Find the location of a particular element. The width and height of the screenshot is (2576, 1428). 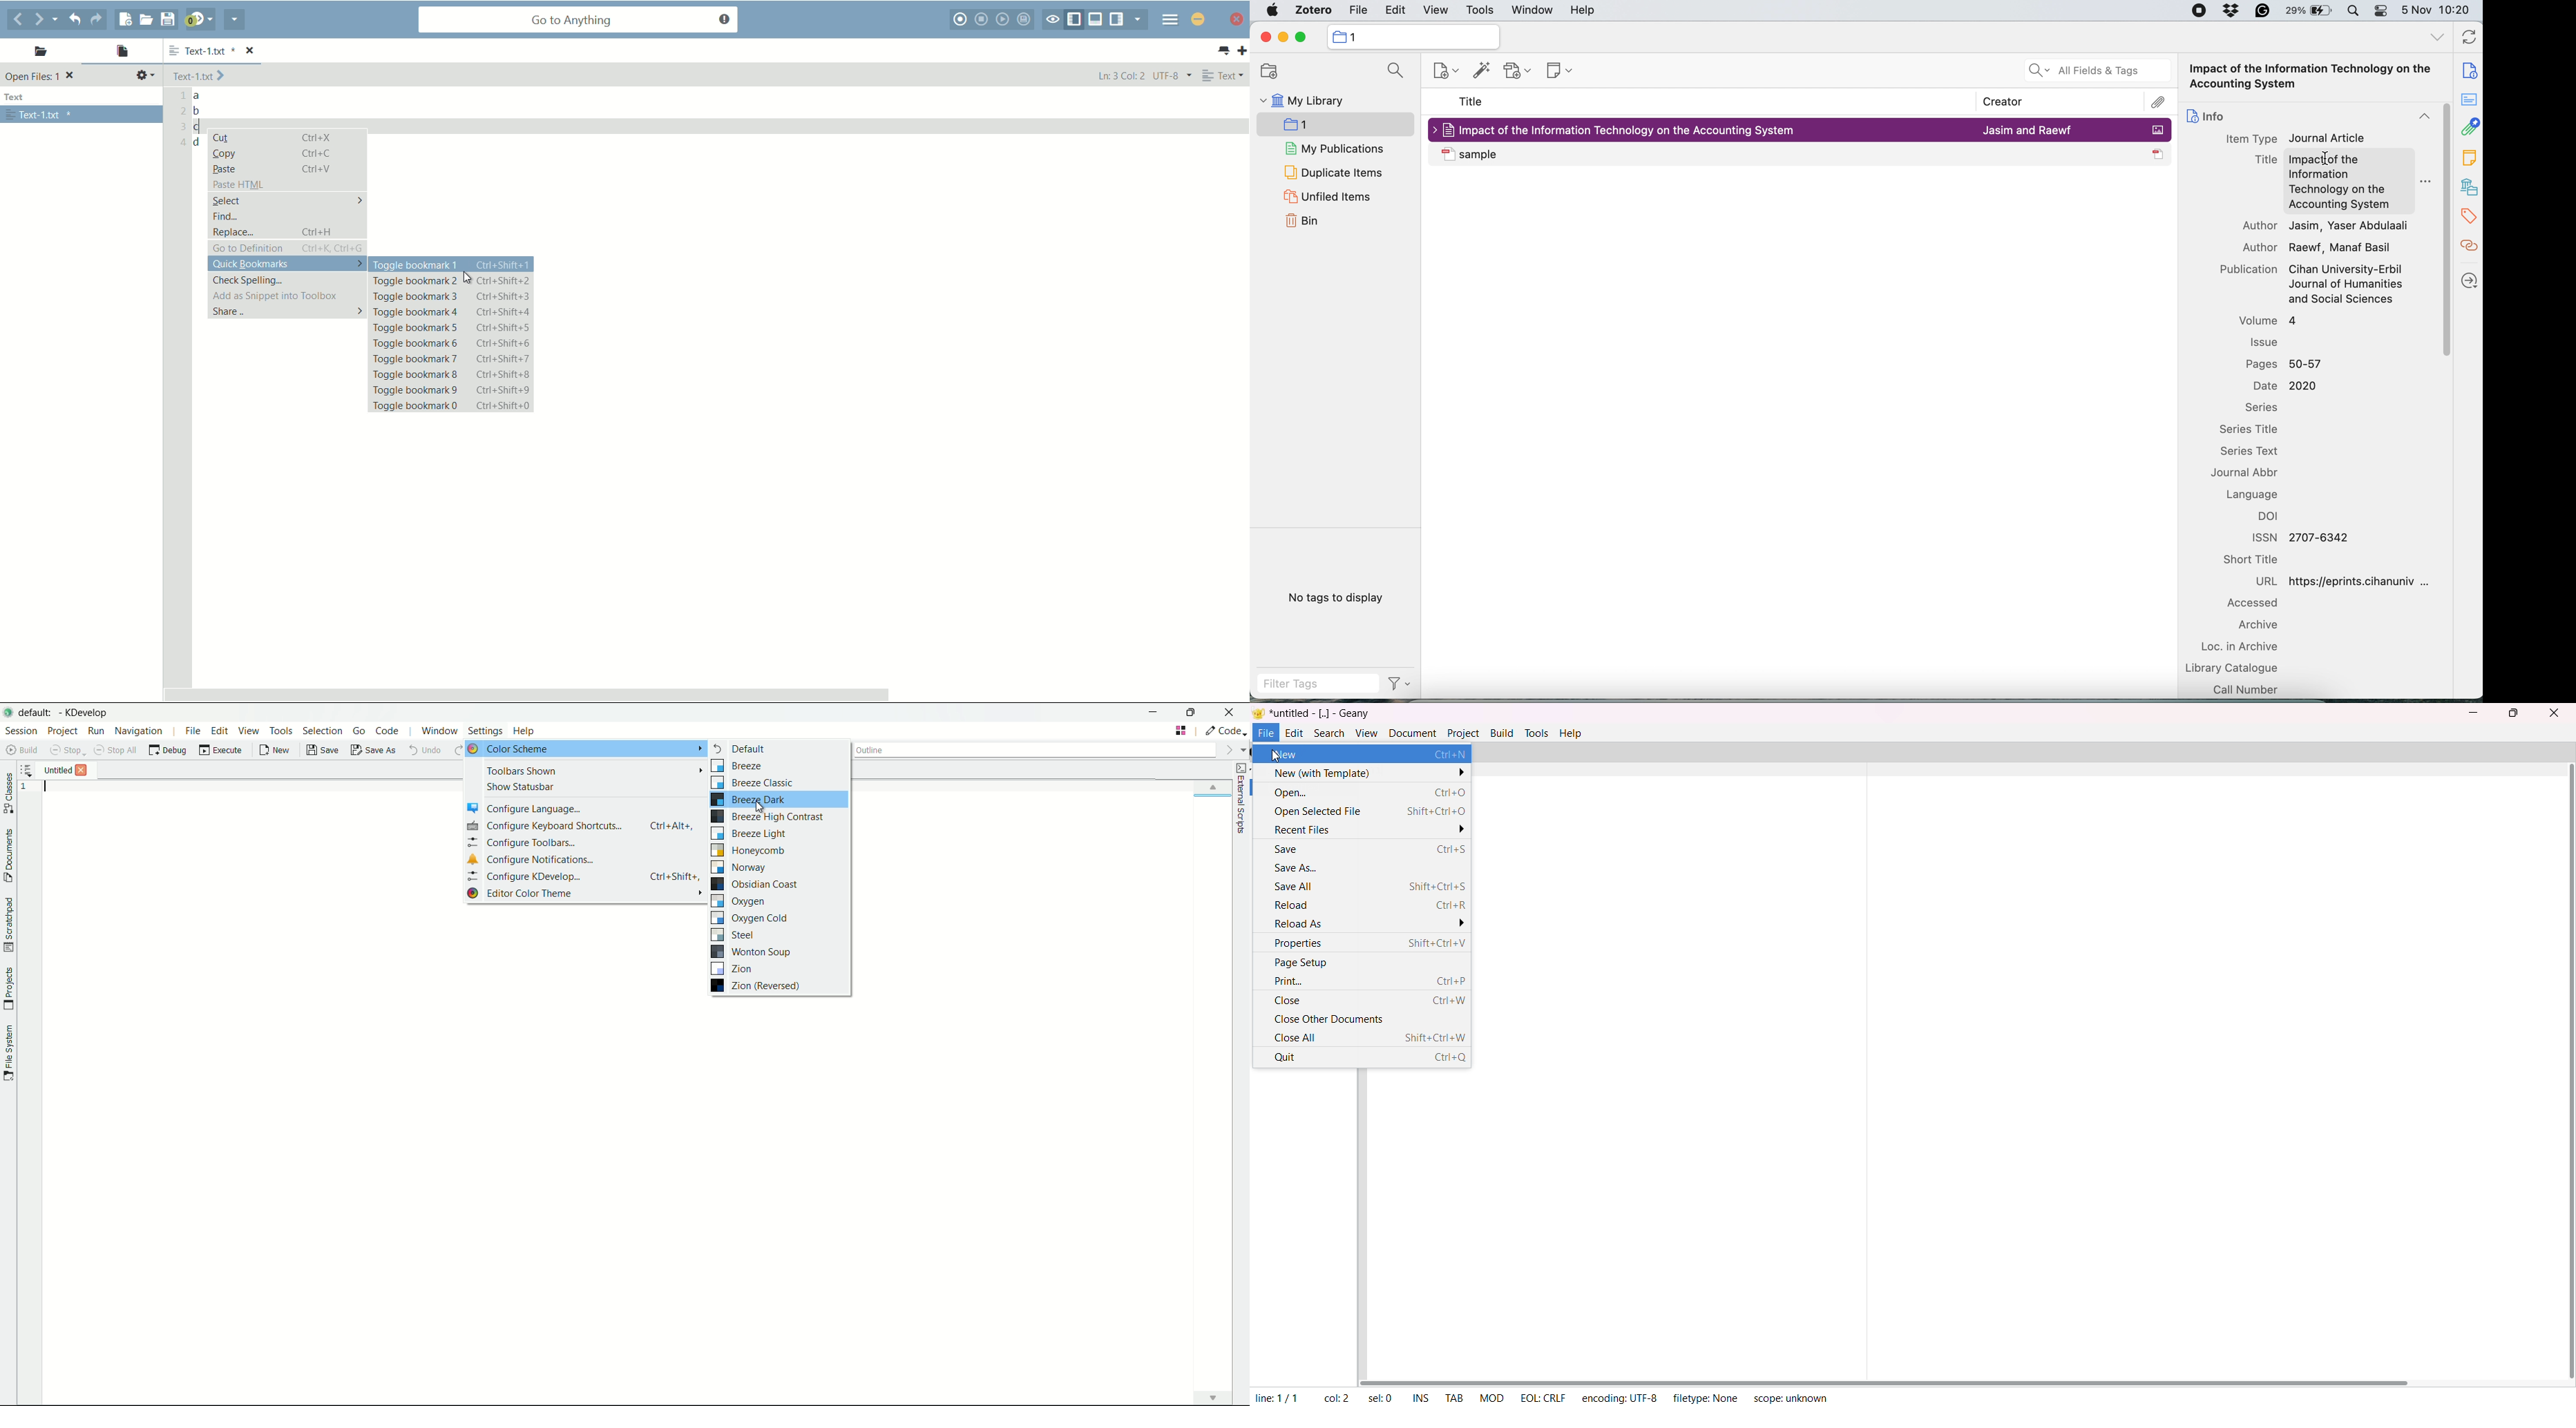

oxygen is located at coordinates (739, 901).